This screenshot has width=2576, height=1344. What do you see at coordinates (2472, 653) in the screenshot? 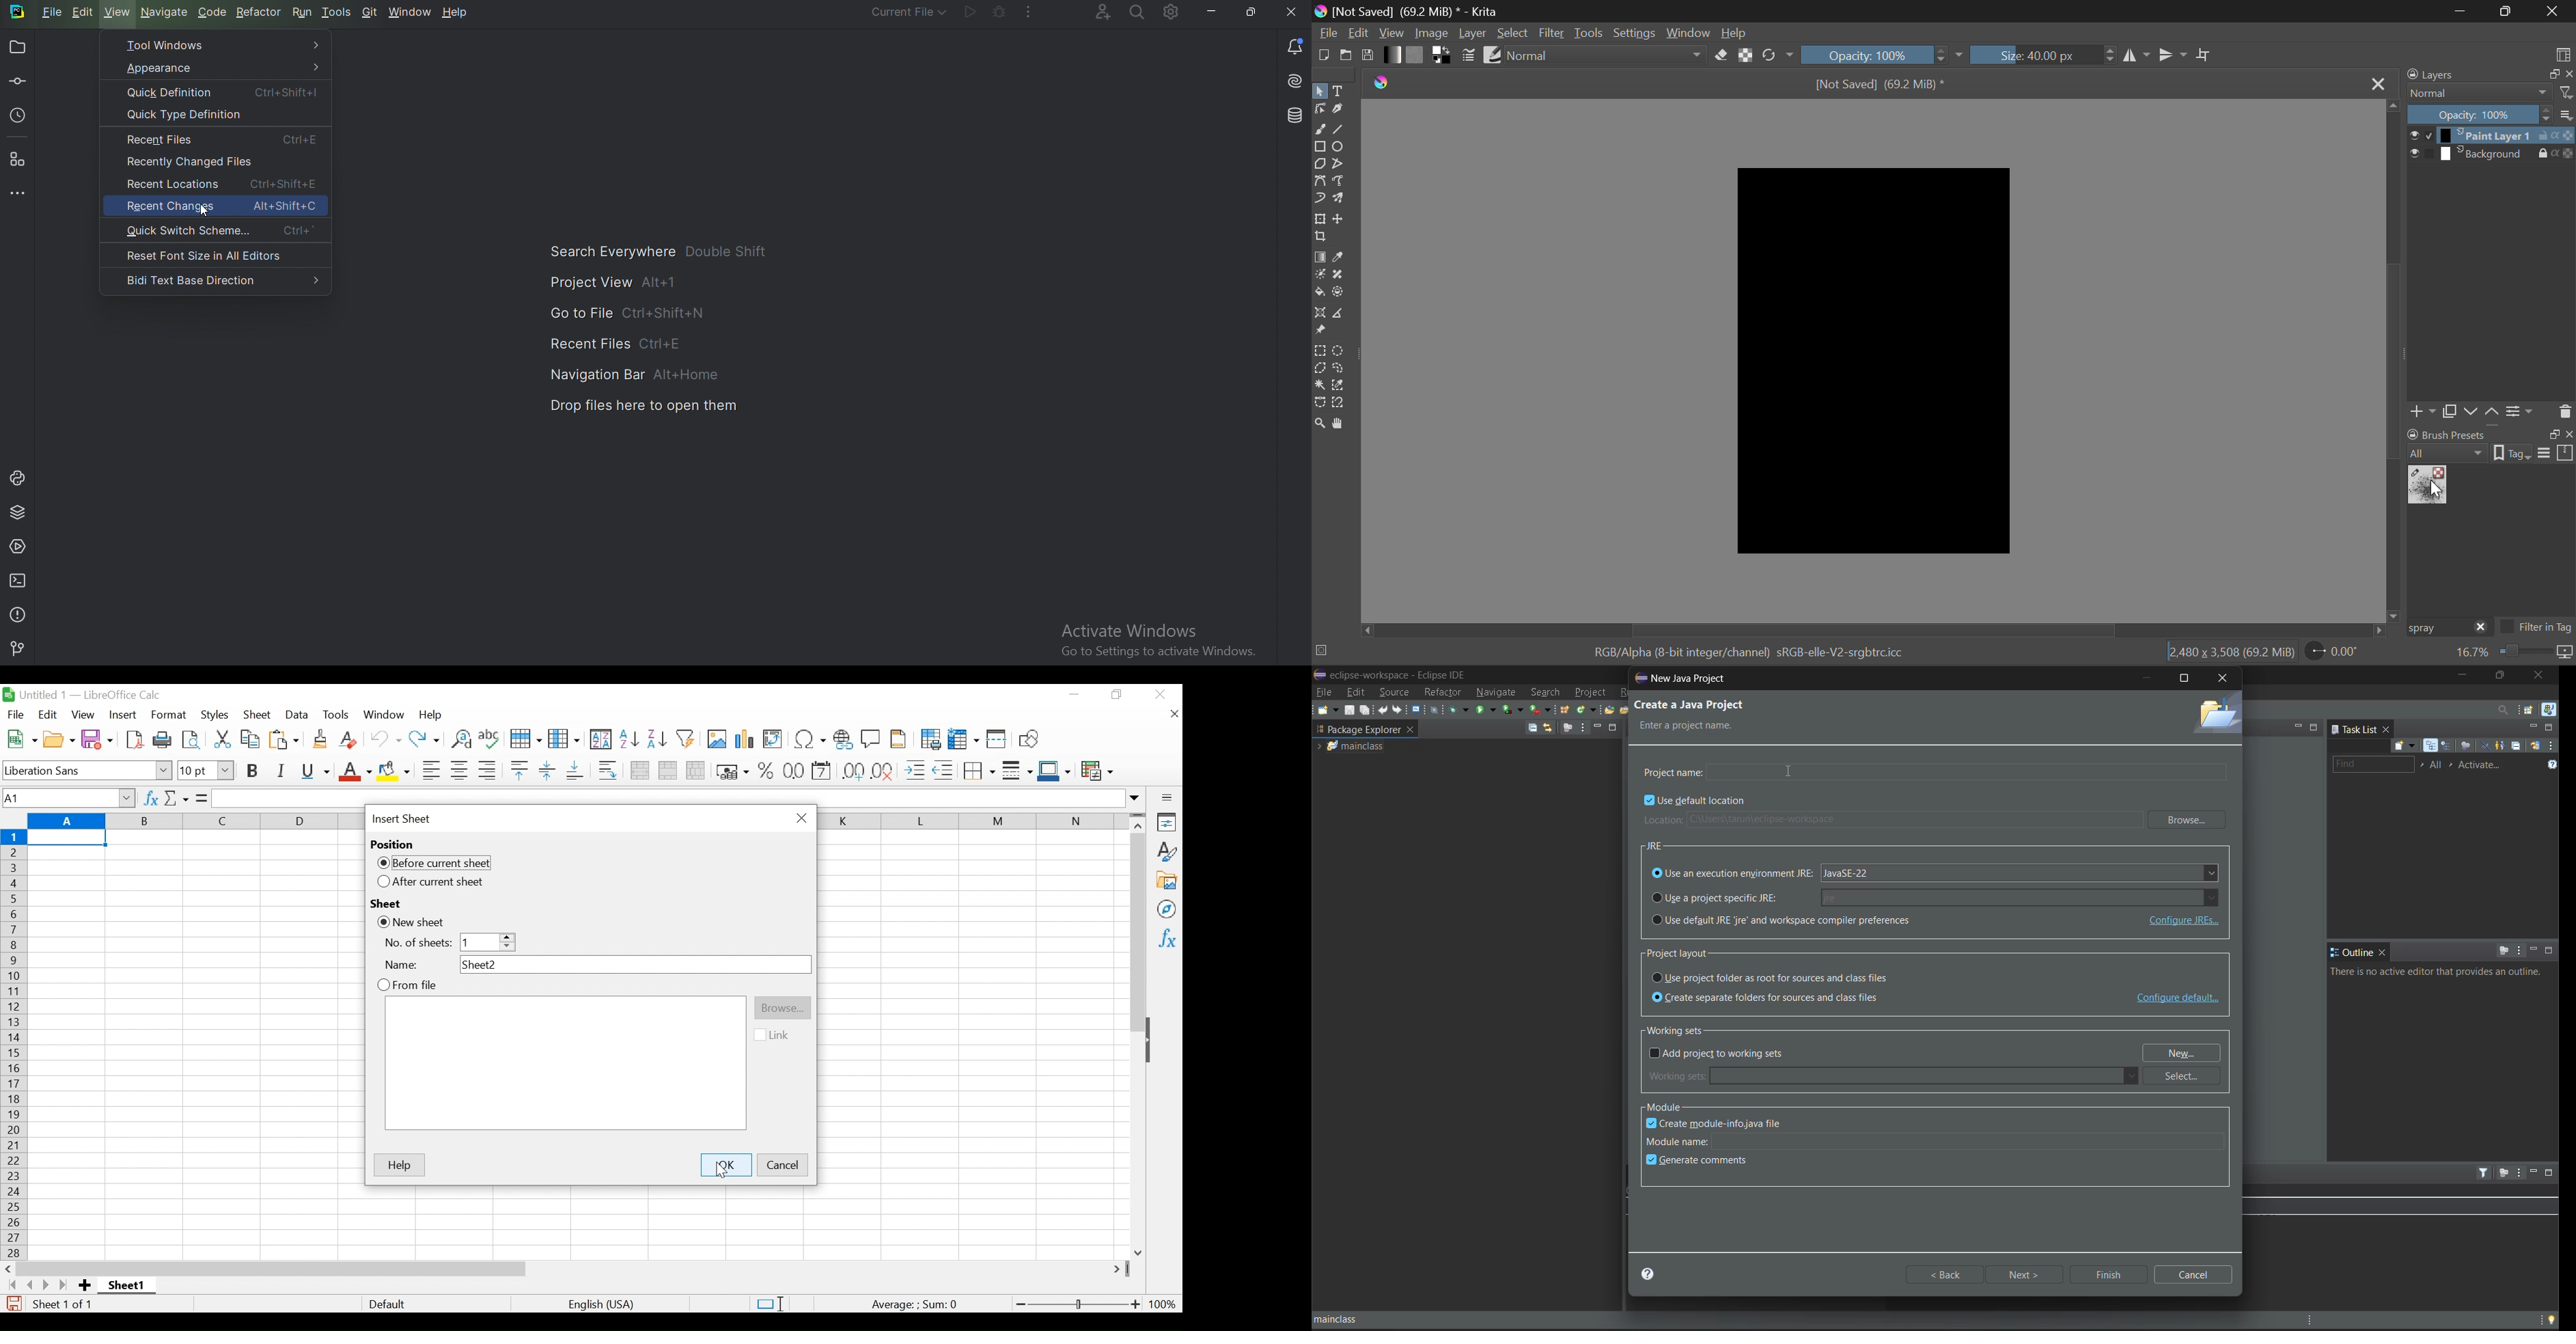
I see `zoom value` at bounding box center [2472, 653].